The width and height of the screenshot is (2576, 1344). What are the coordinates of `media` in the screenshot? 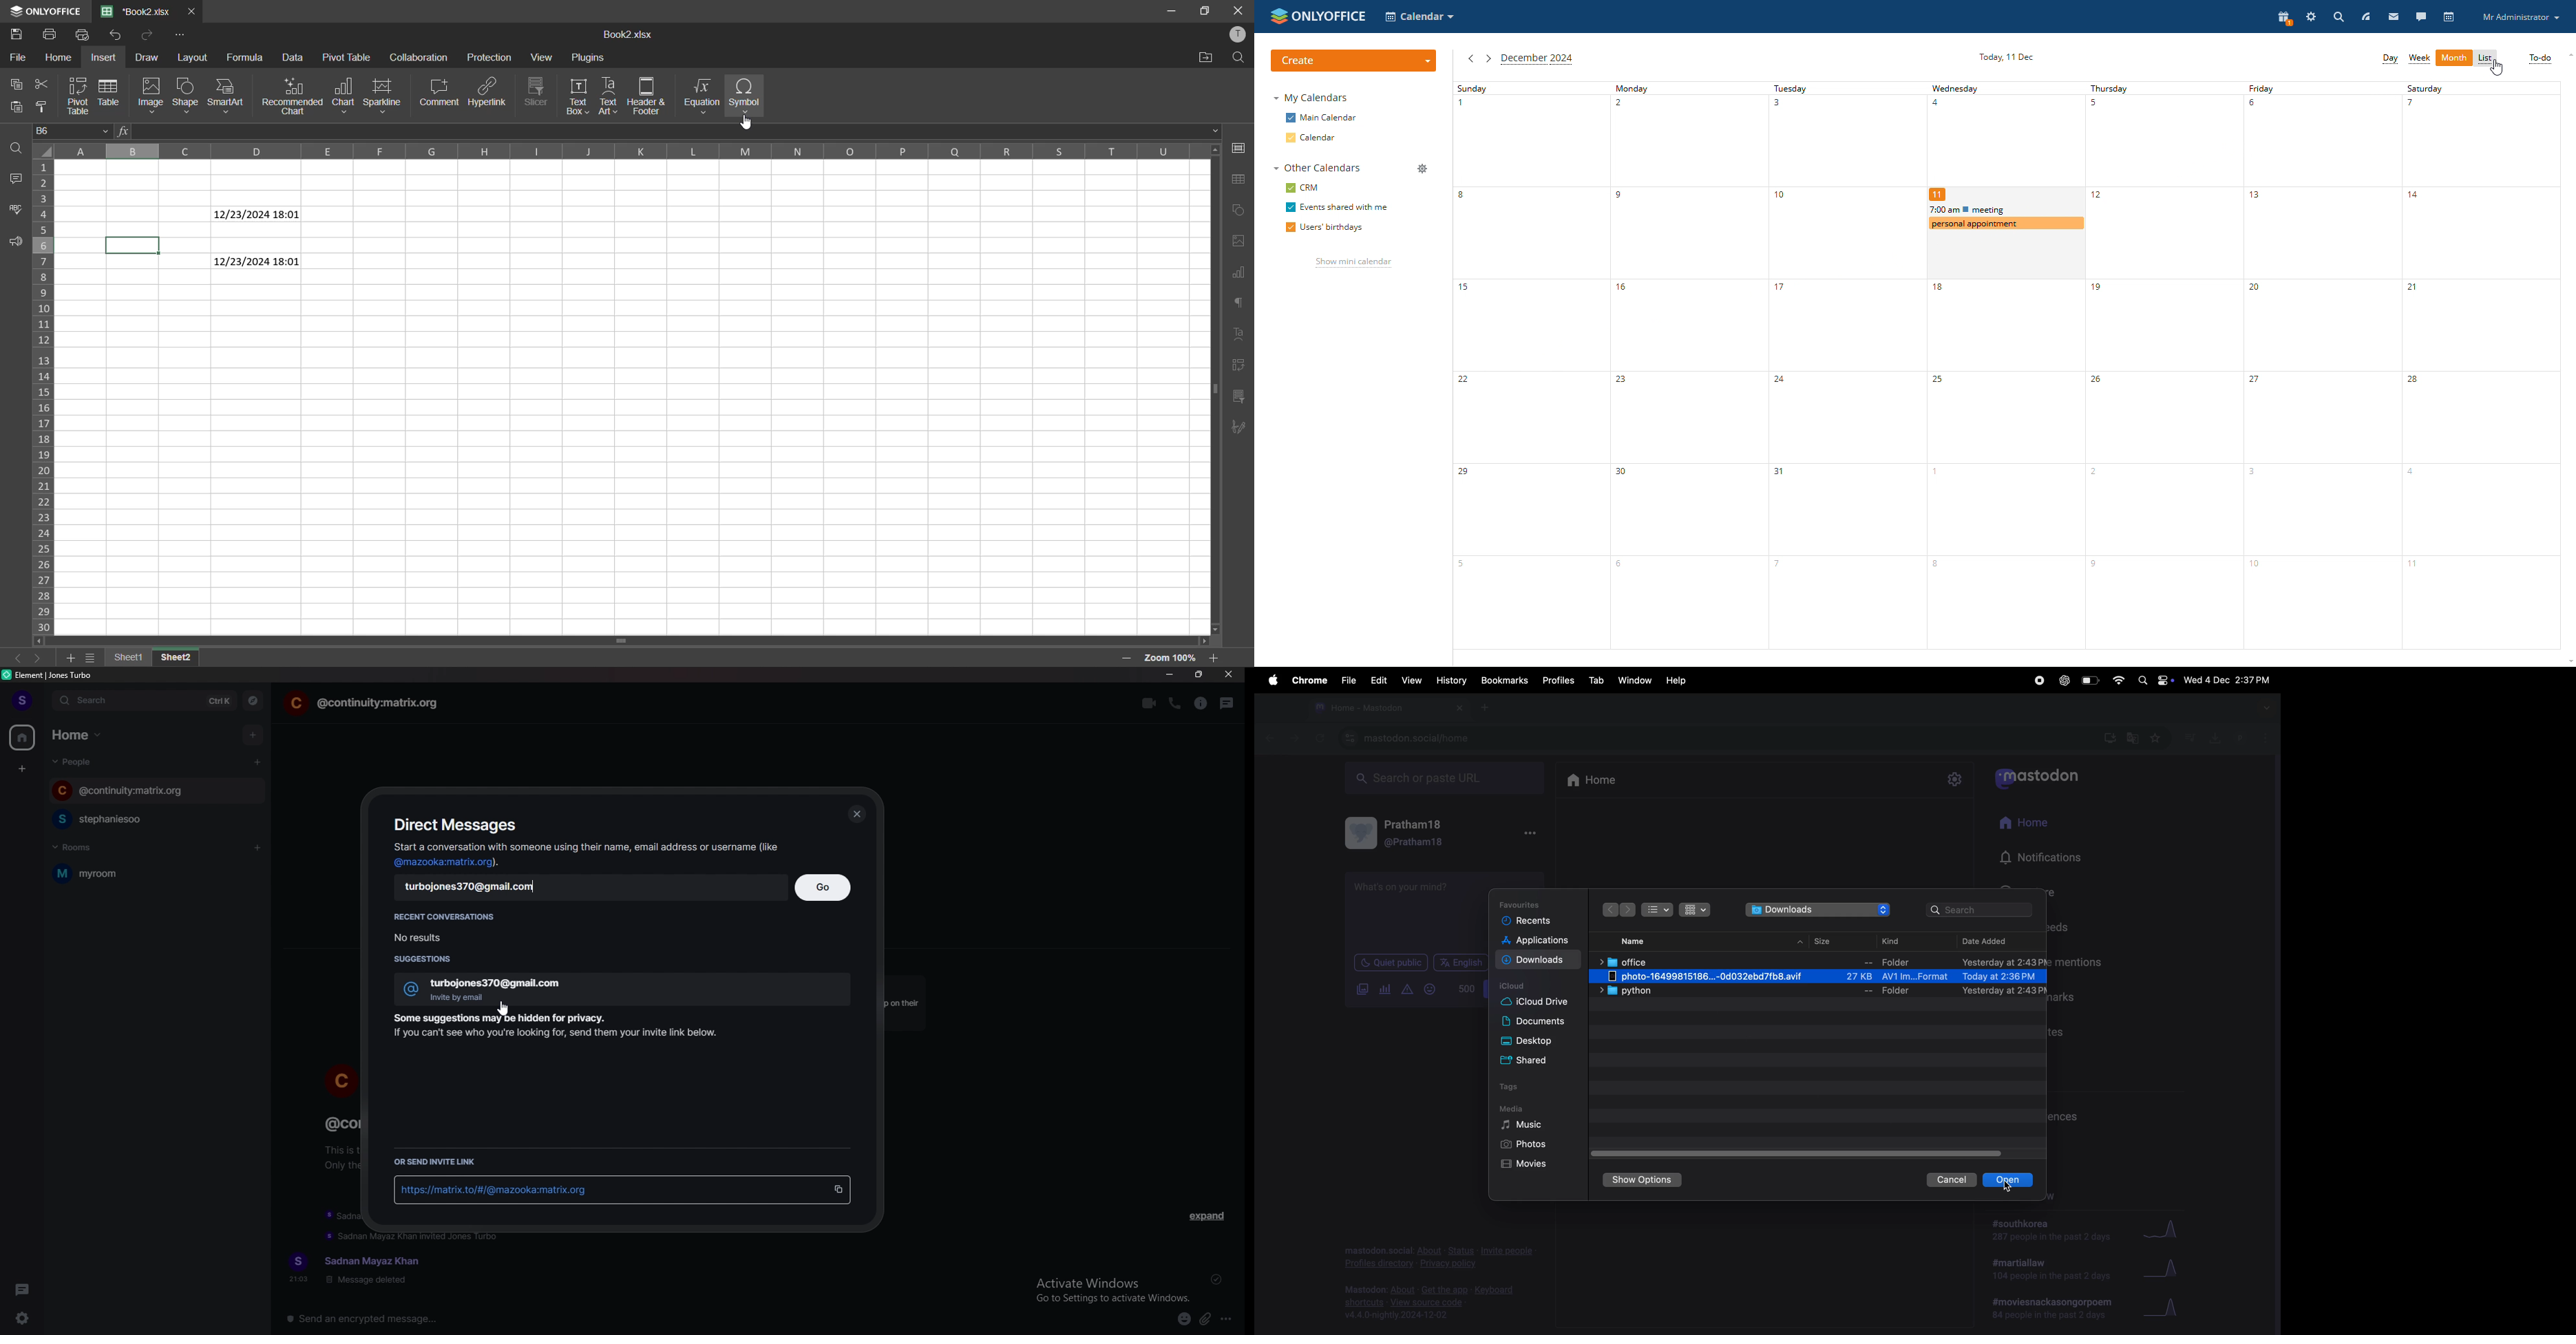 It's located at (1512, 1108).